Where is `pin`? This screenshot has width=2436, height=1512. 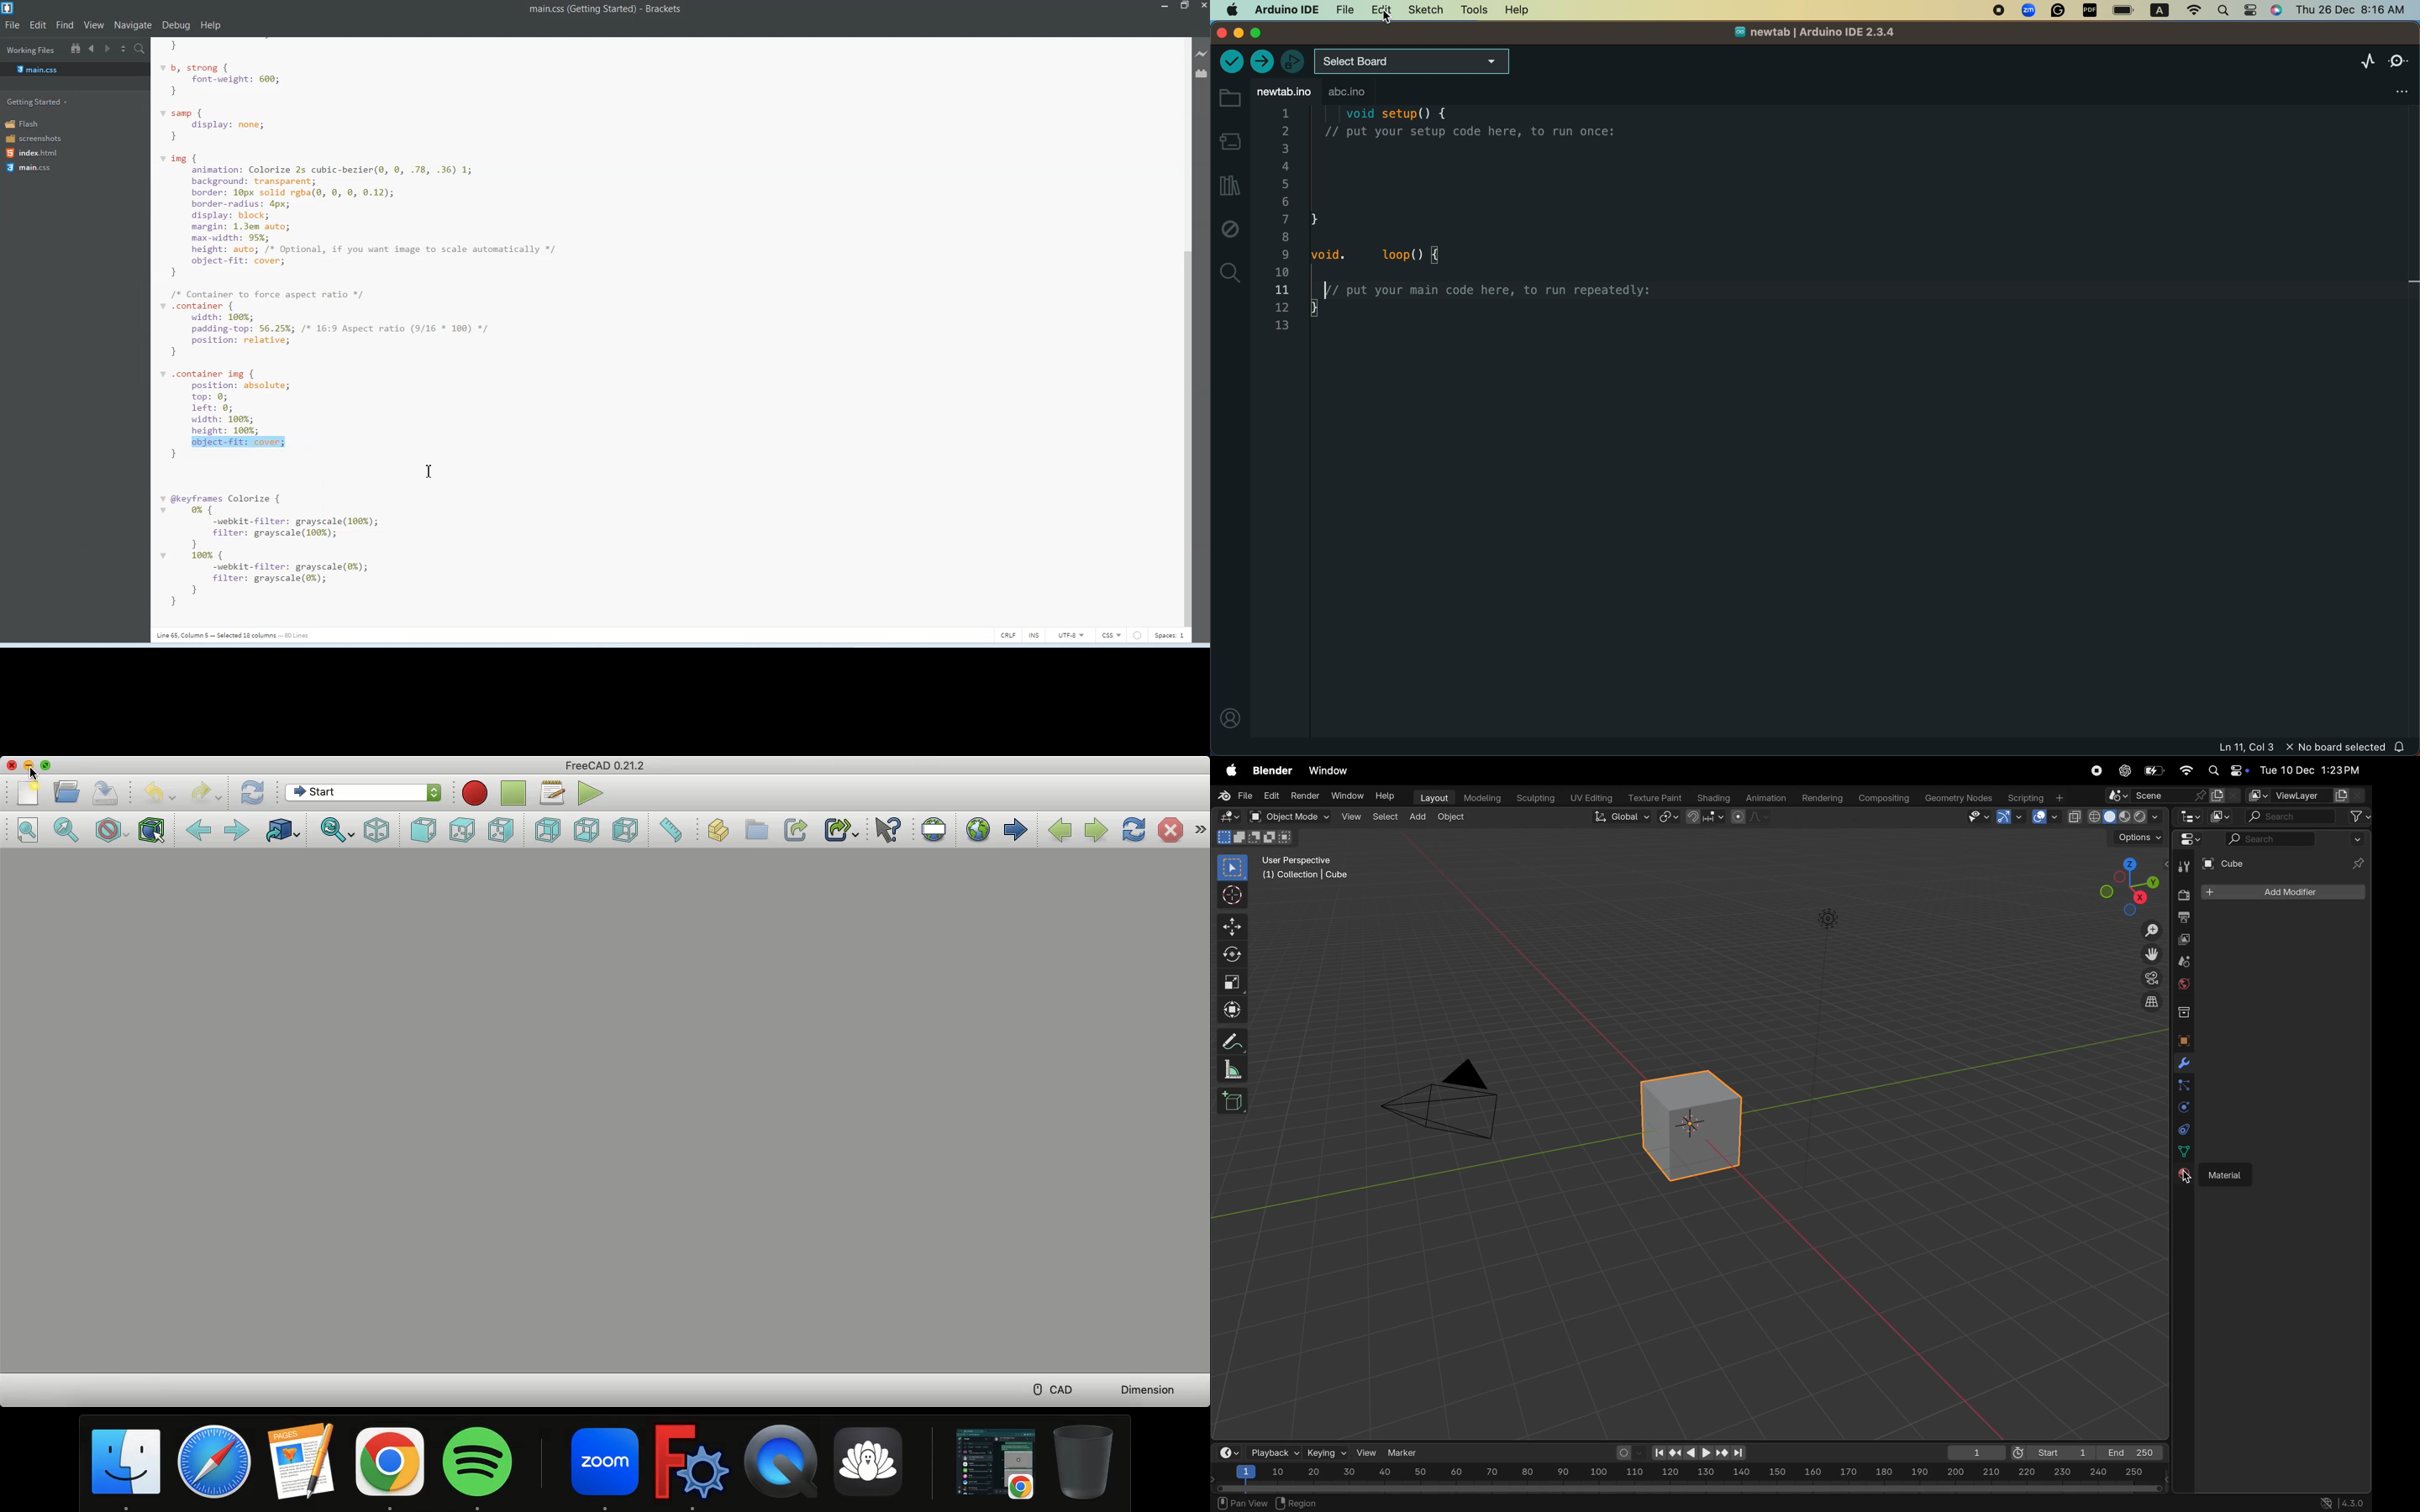 pin is located at coordinates (2356, 852).